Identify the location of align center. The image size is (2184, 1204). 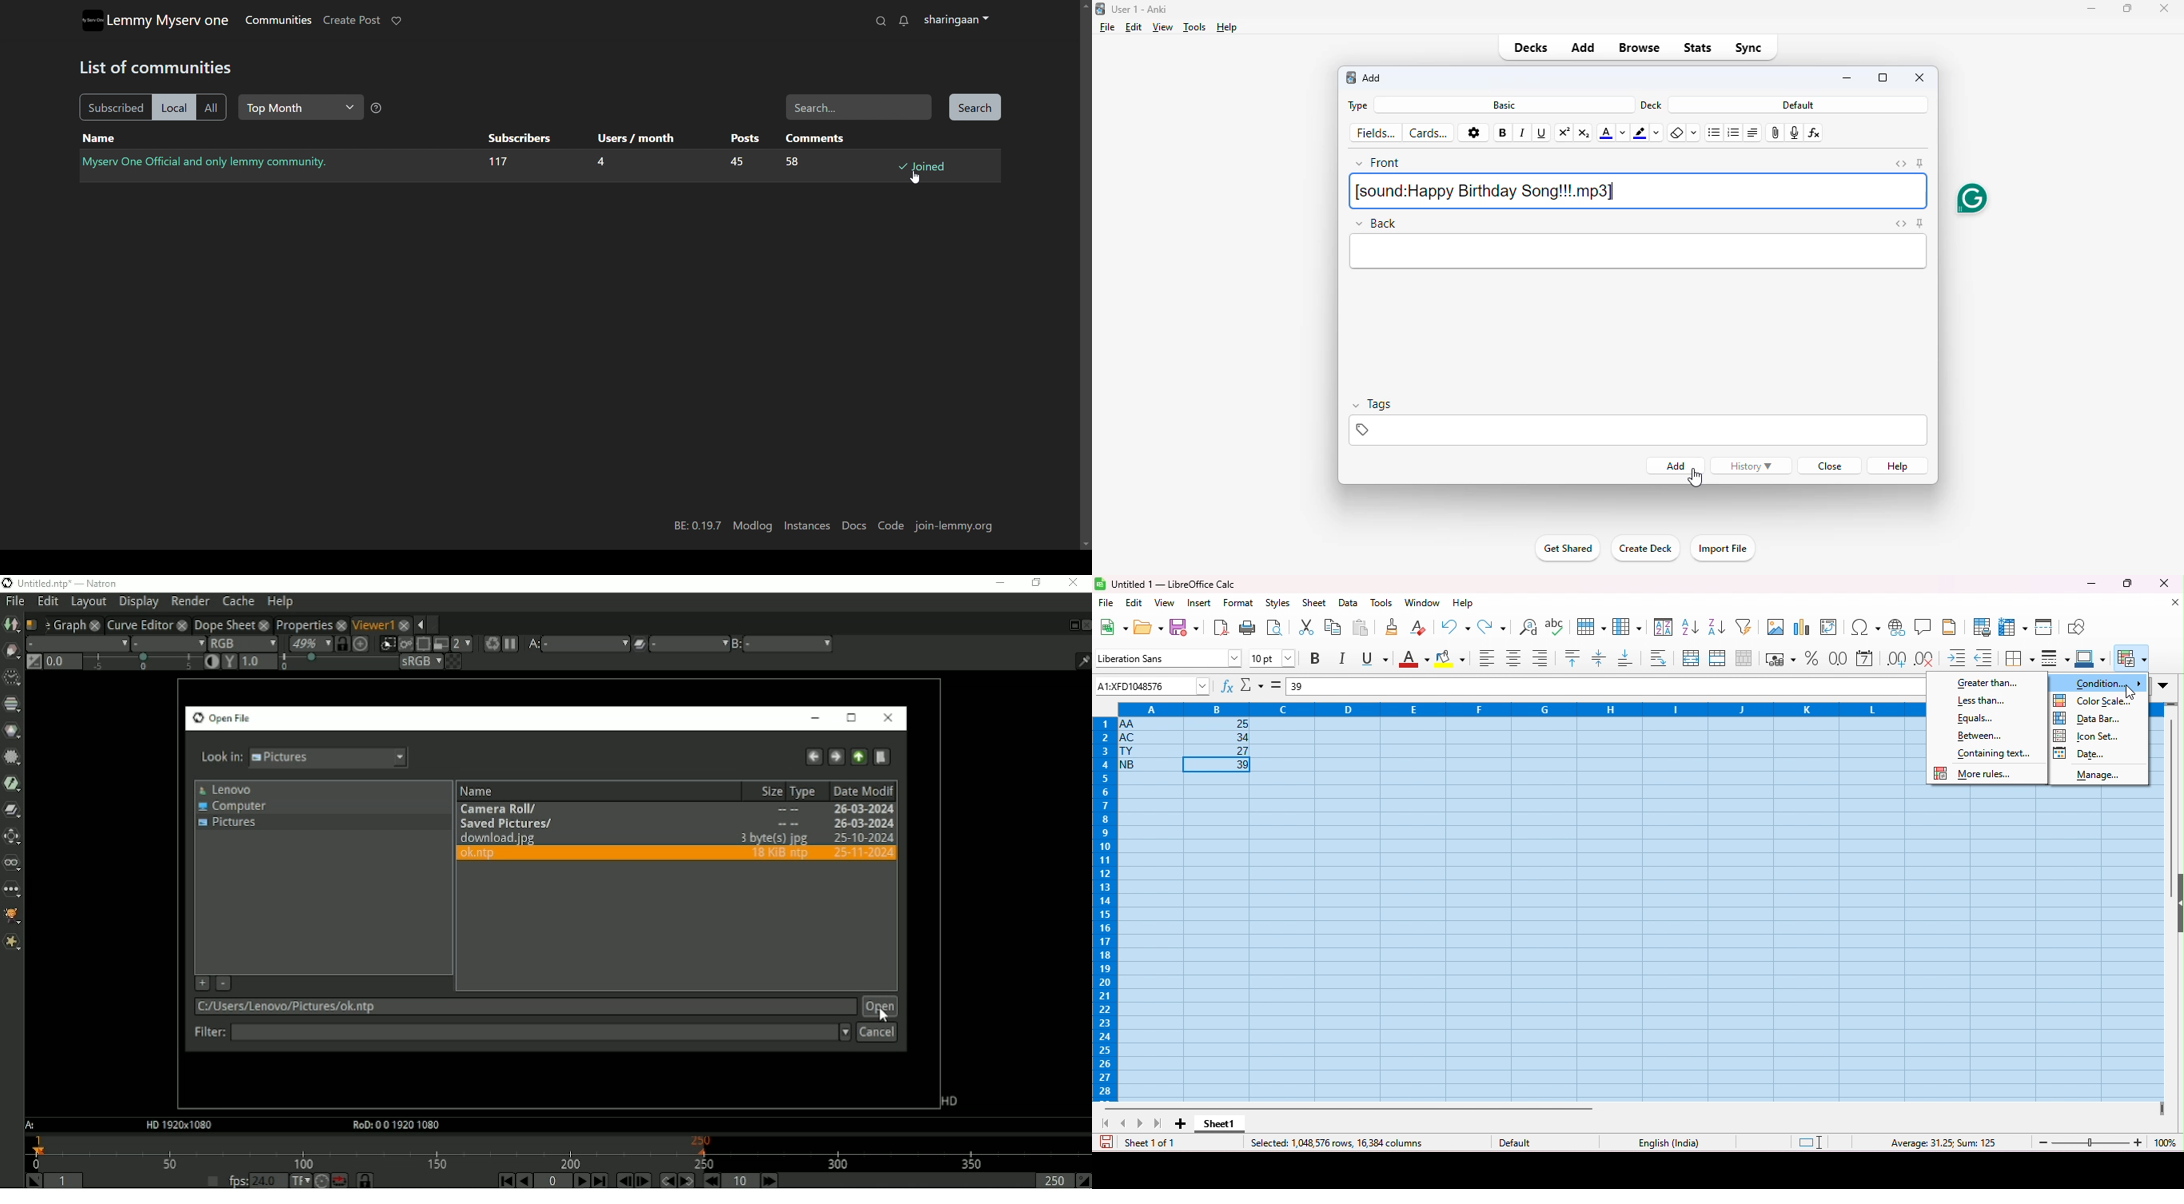
(1514, 659).